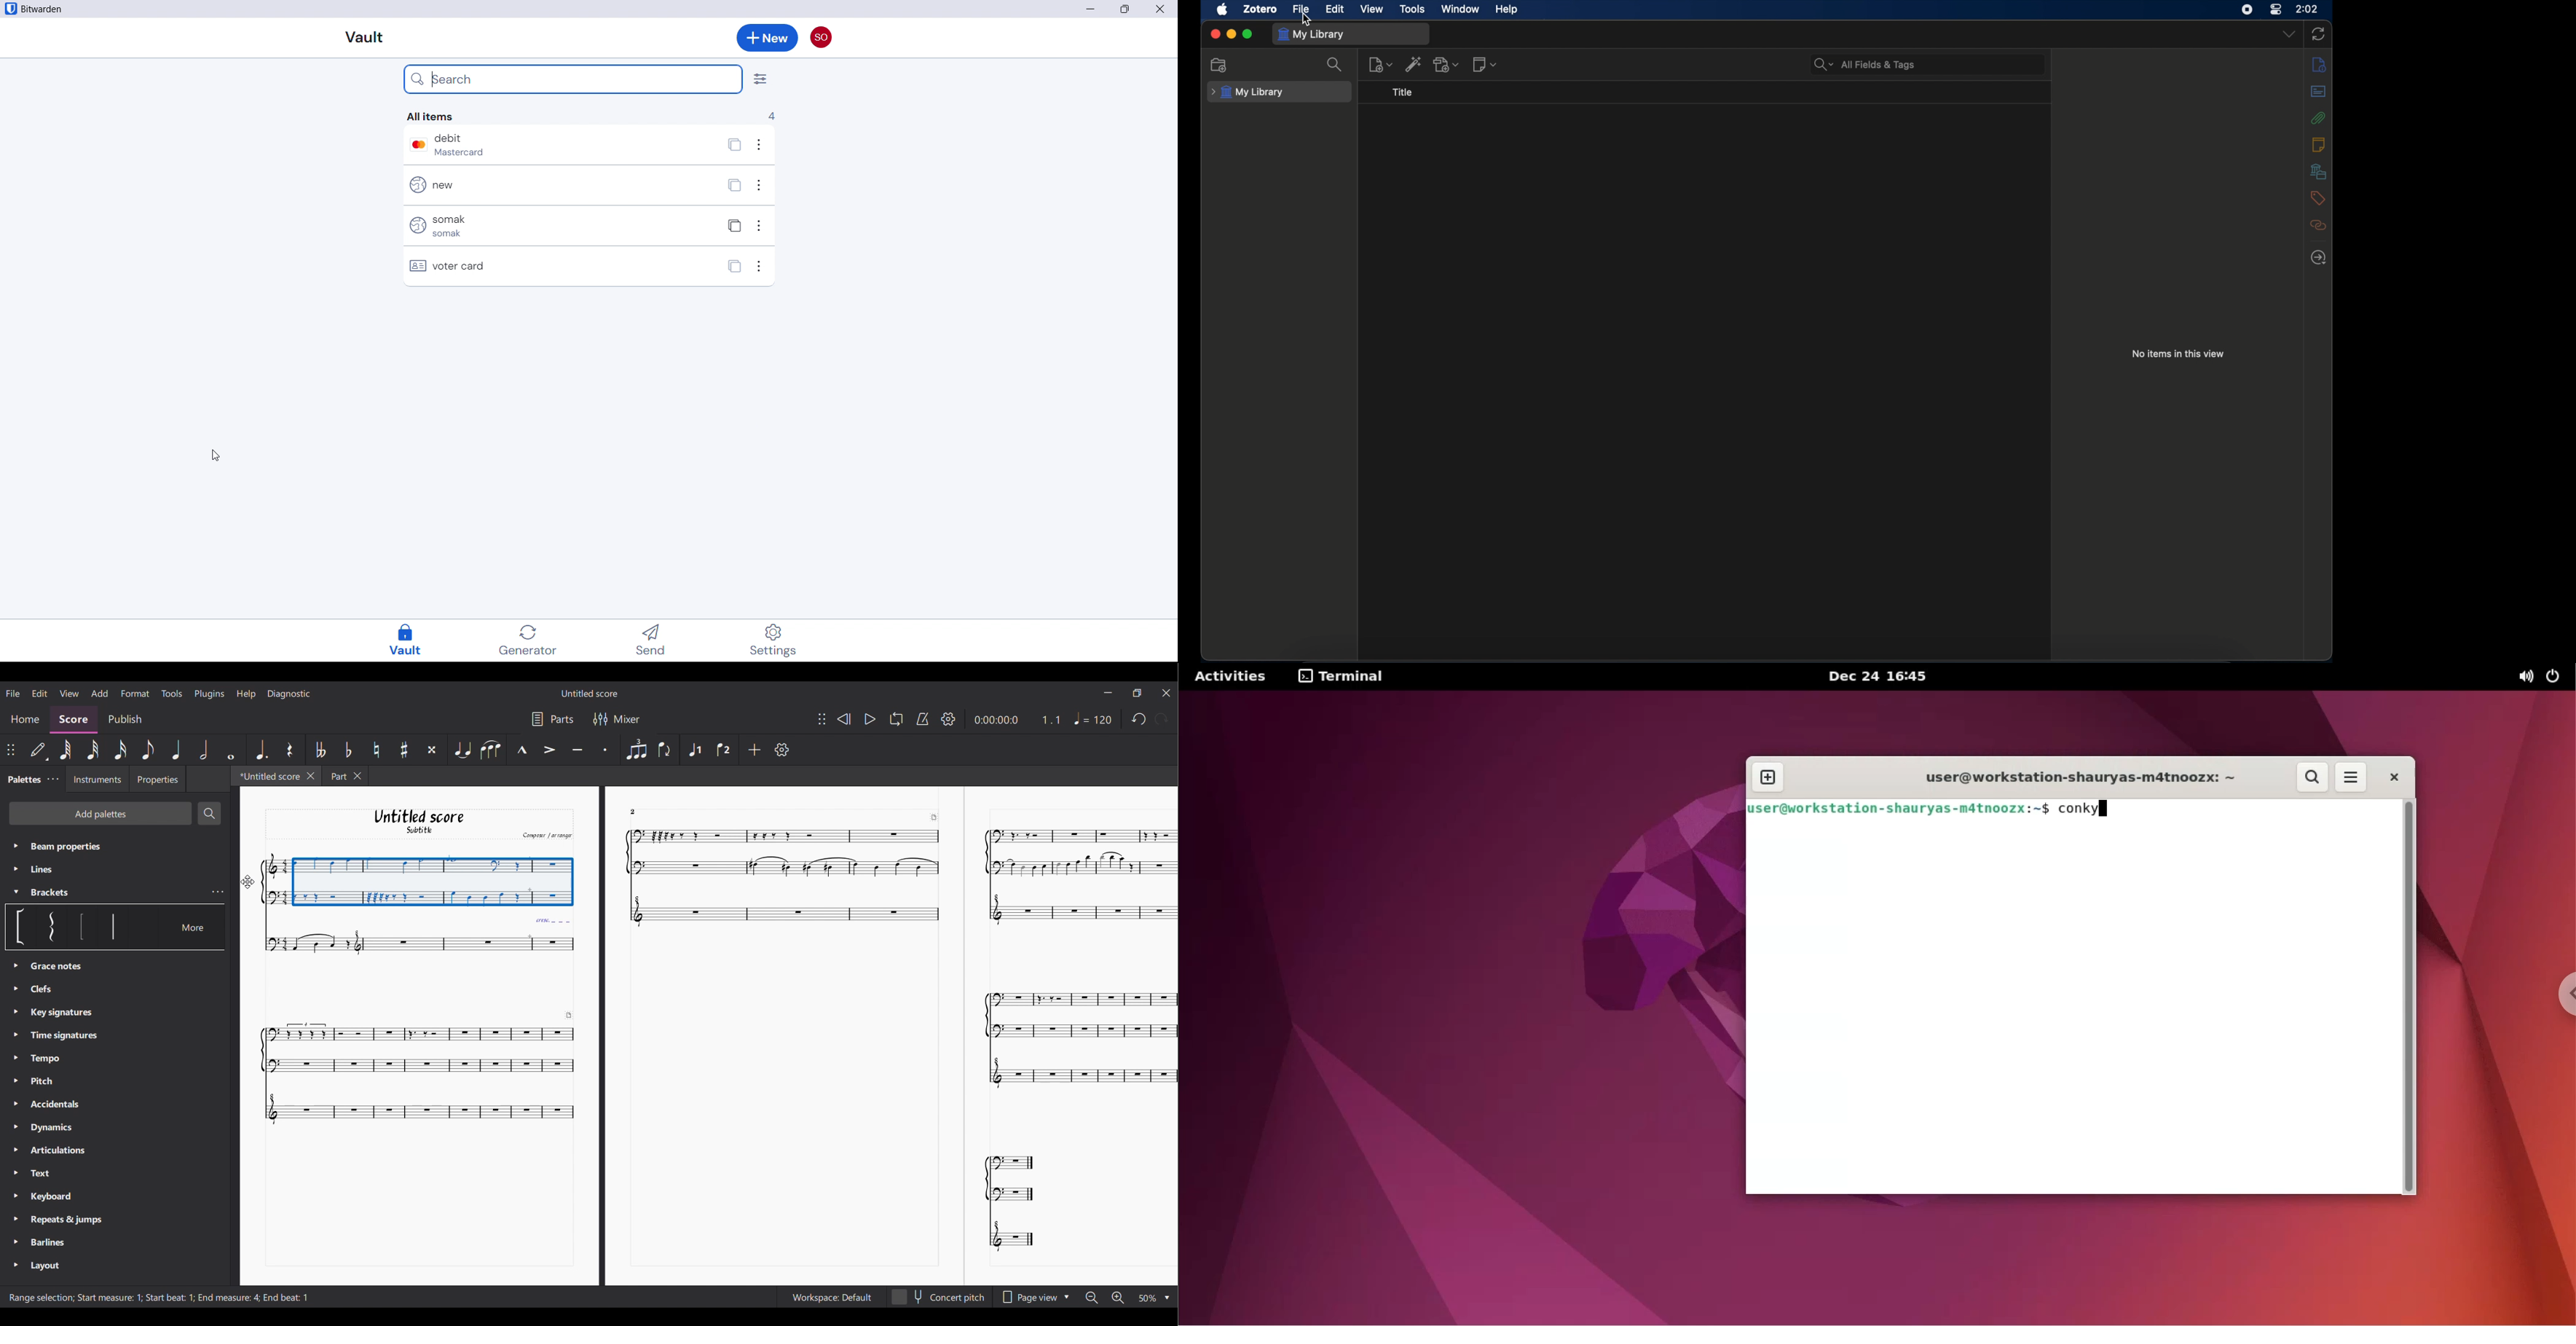 This screenshot has width=2576, height=1344. I want to click on vault , so click(415, 639).